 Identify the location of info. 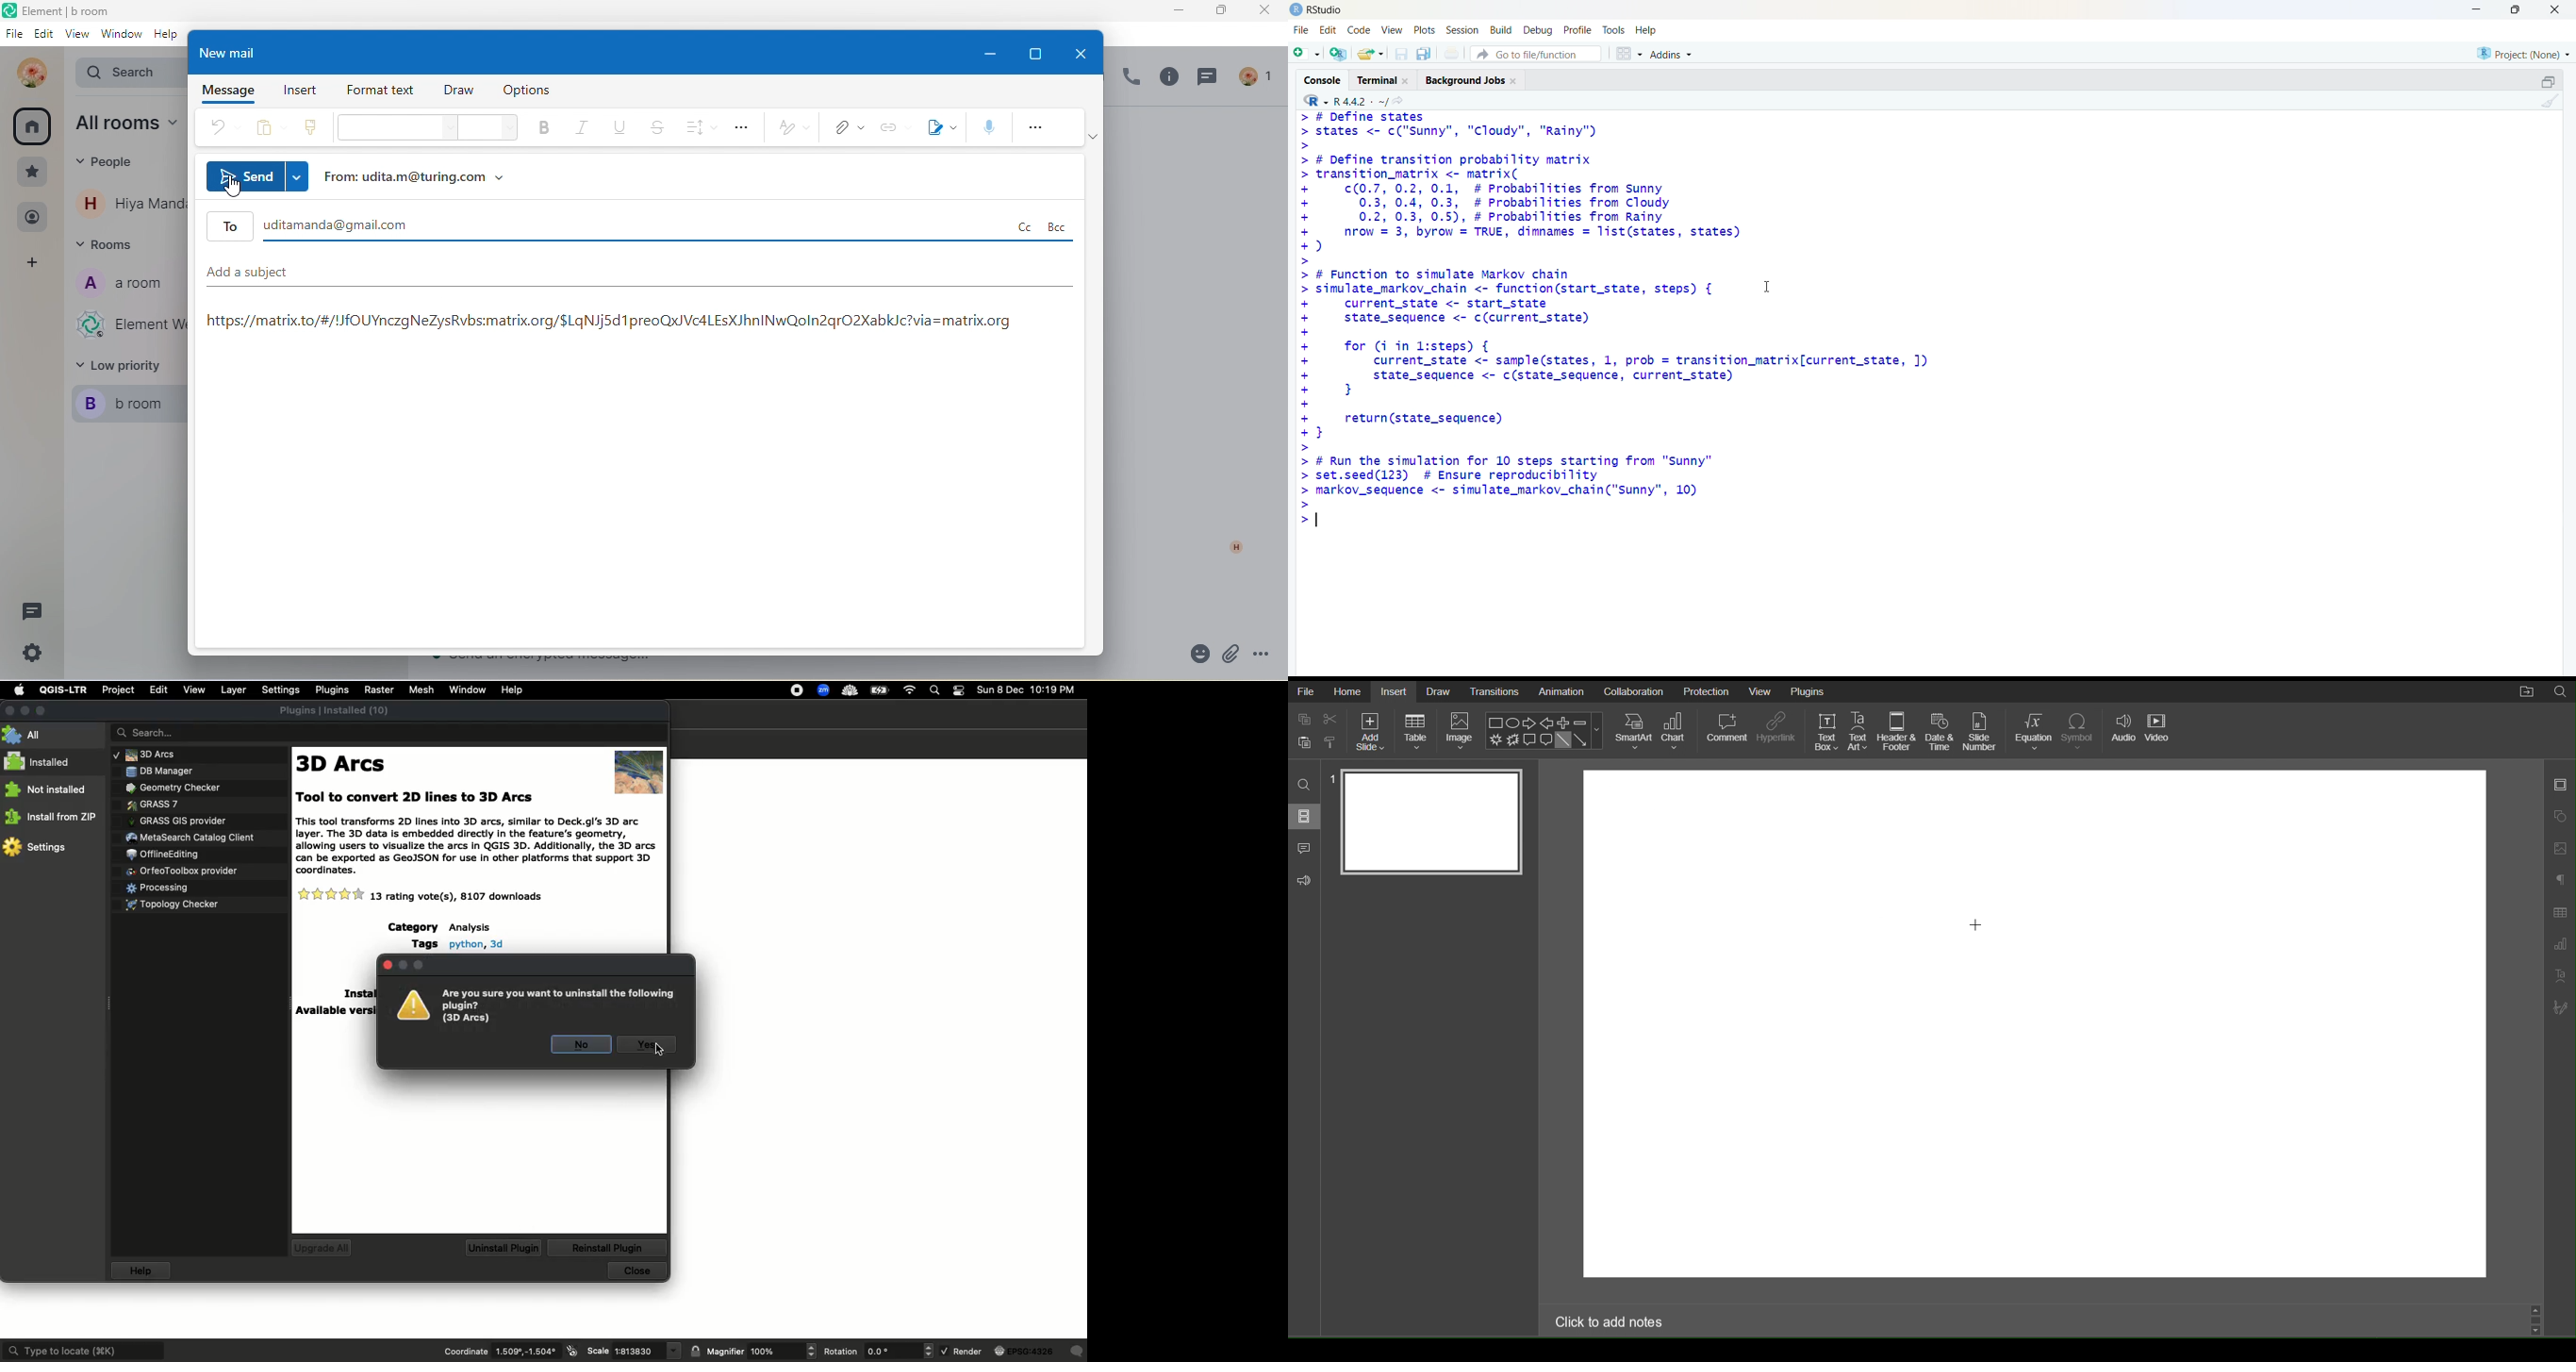
(1167, 80).